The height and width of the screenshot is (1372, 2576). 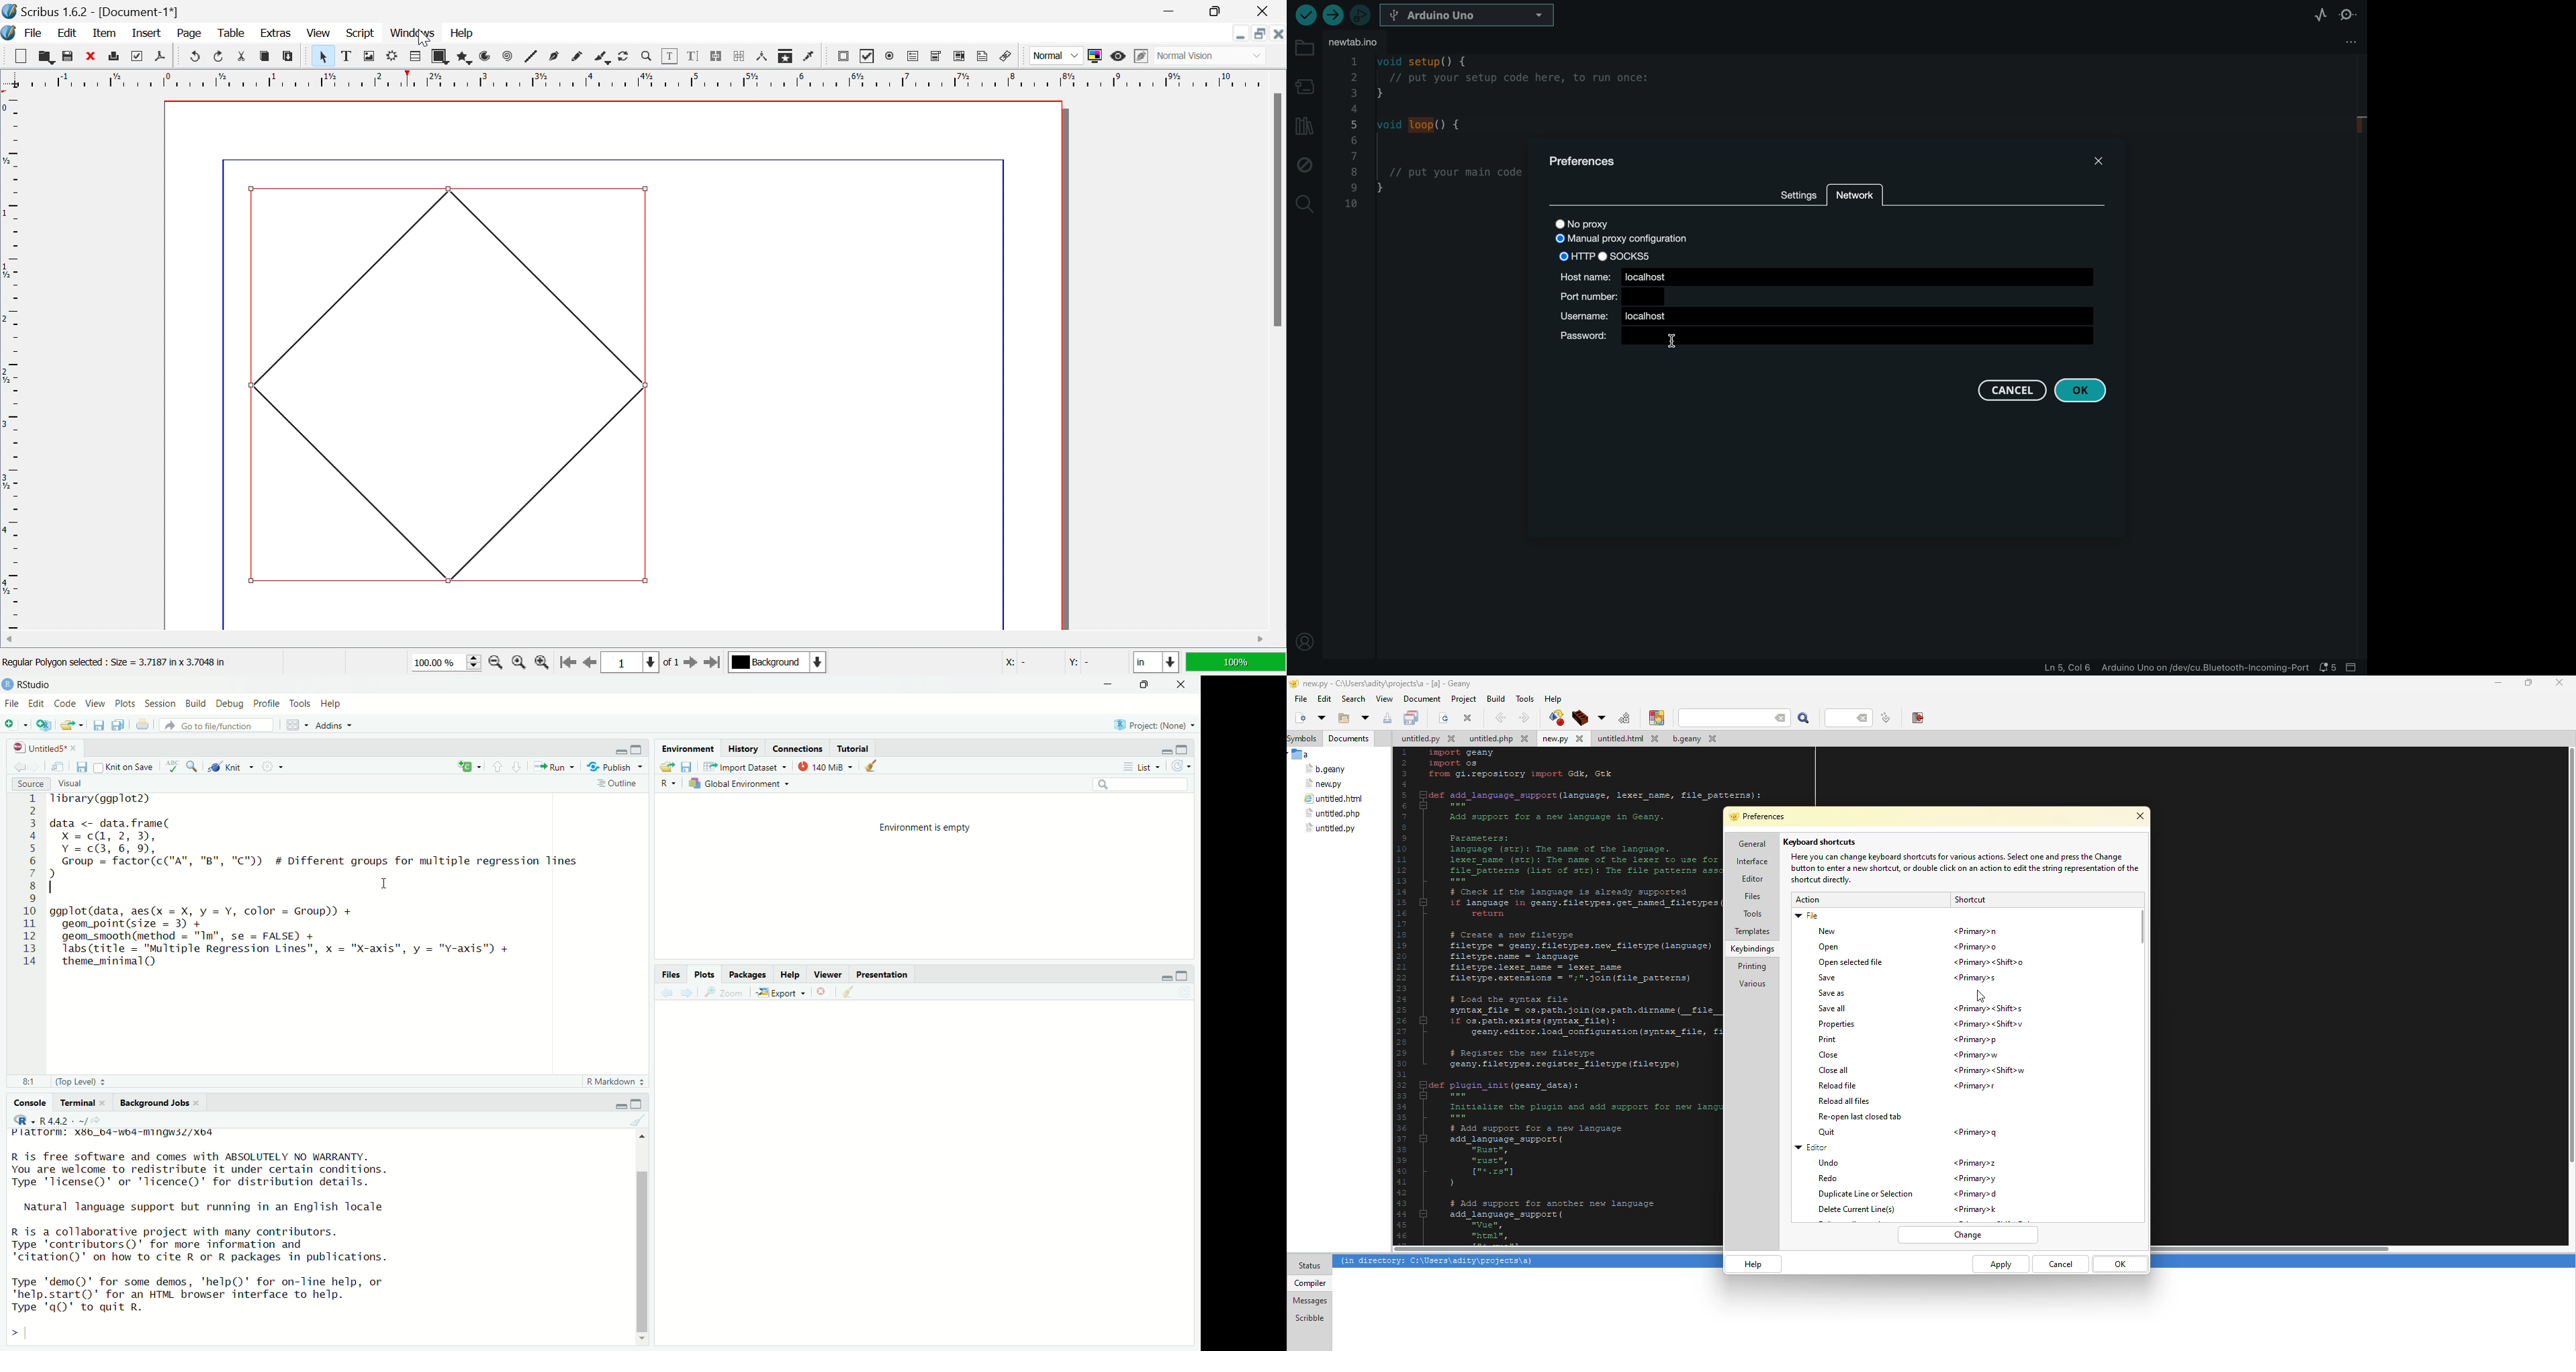 I want to click on Help, so click(x=462, y=34).